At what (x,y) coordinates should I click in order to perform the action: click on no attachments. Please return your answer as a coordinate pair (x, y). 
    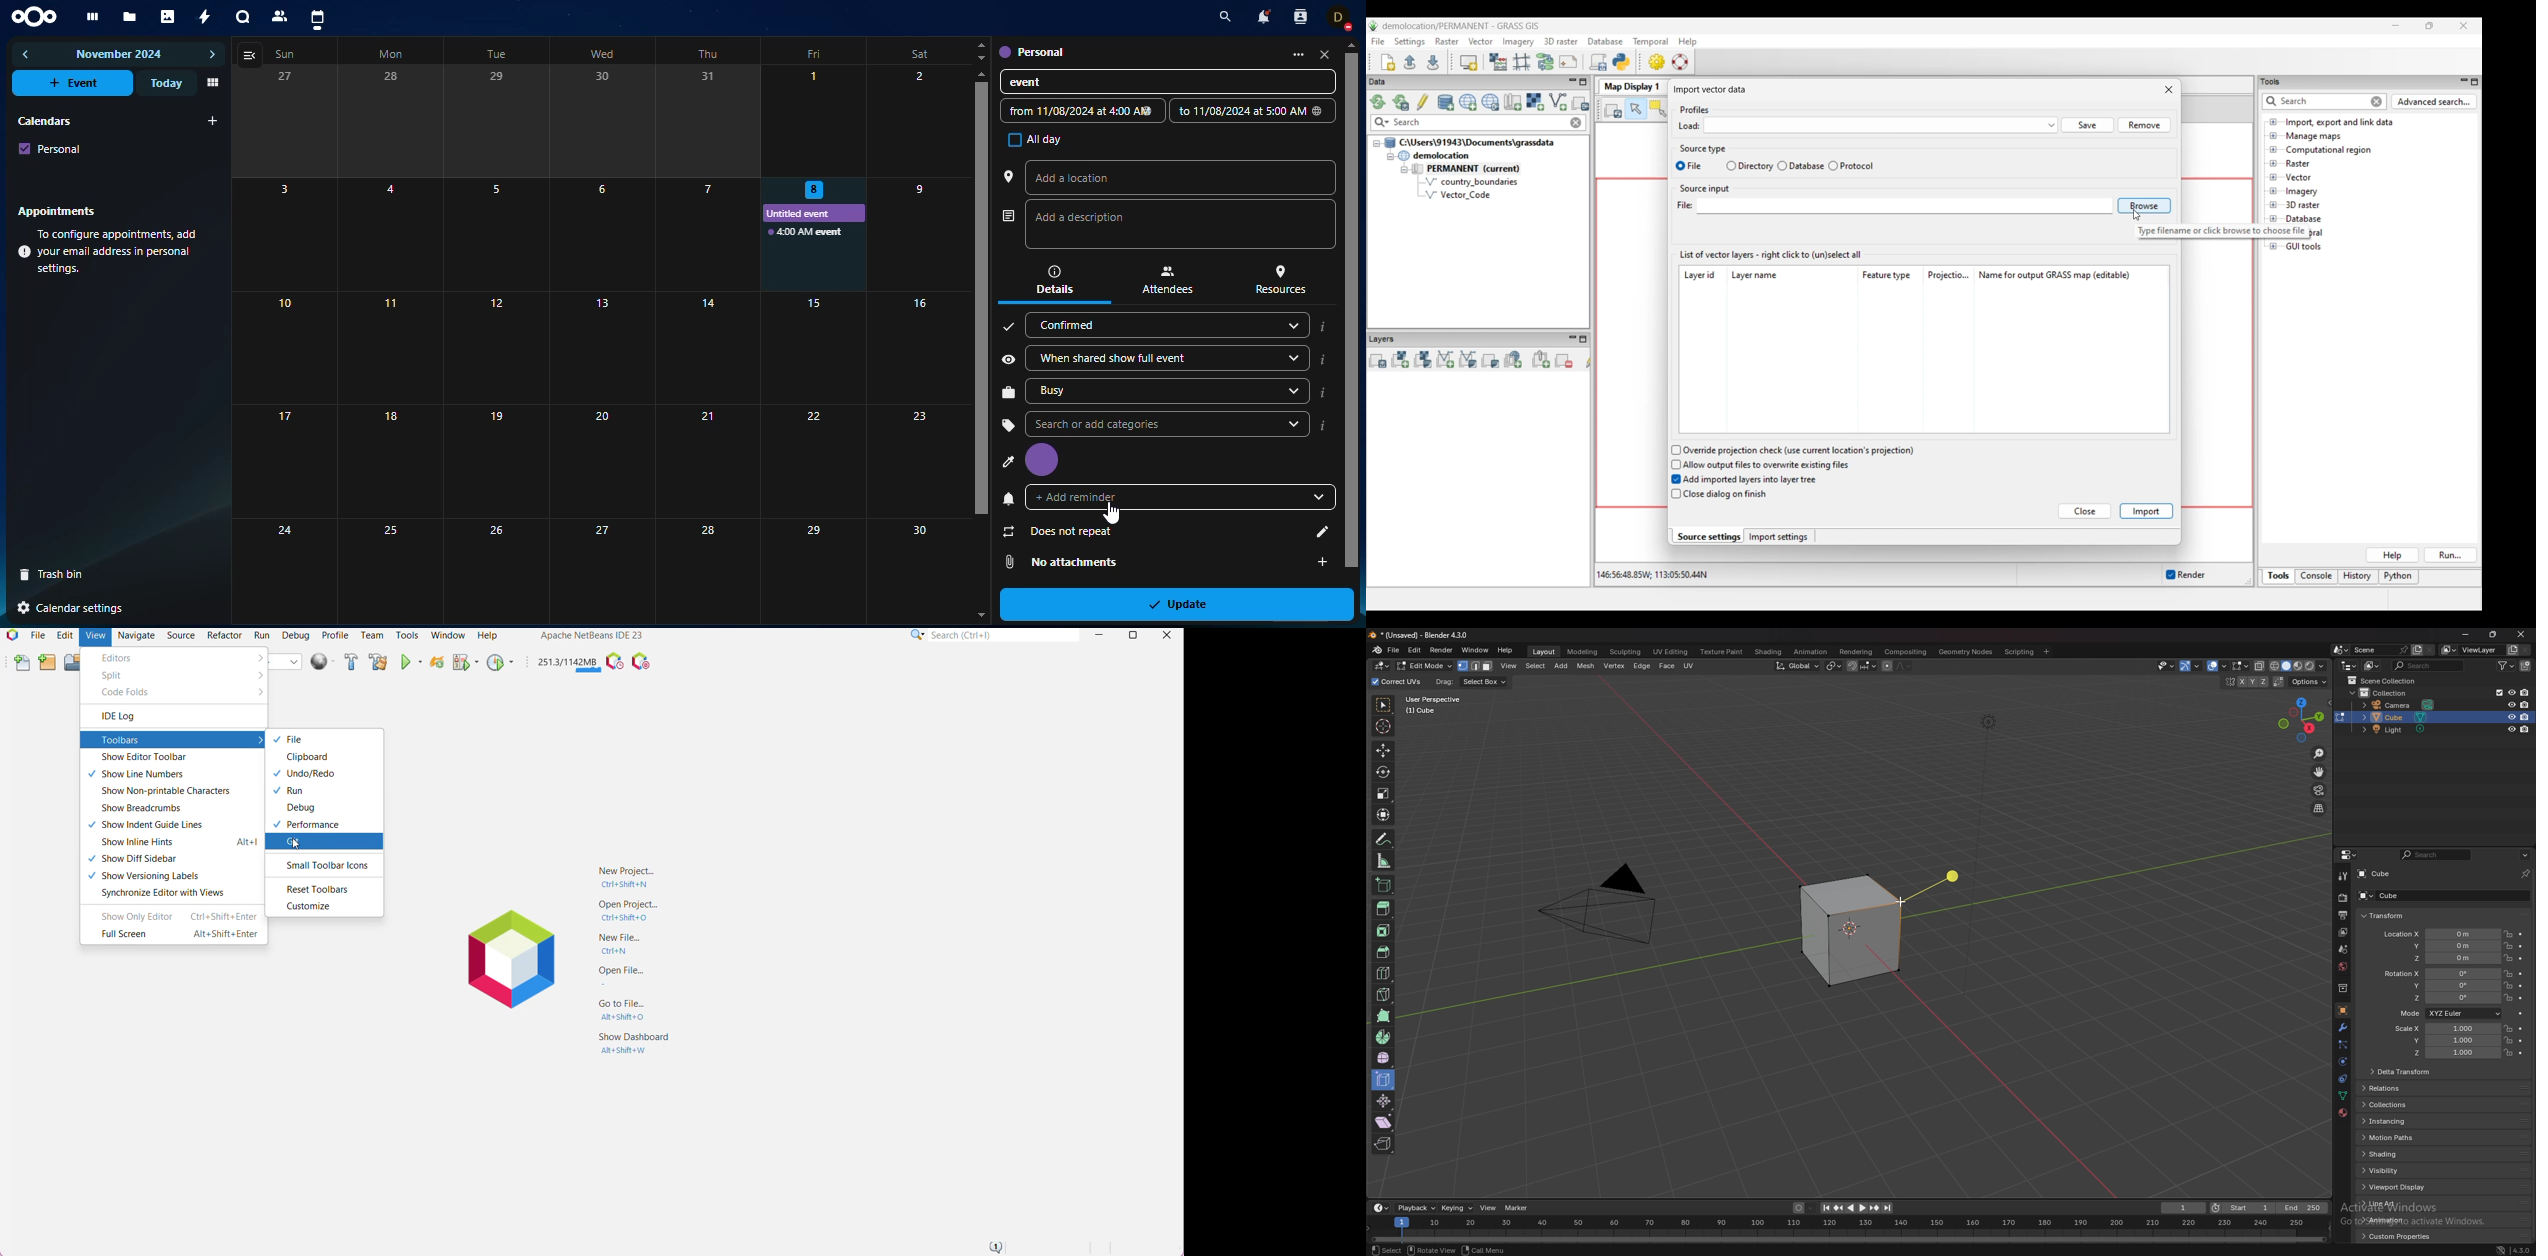
    Looking at the image, I should click on (1091, 562).